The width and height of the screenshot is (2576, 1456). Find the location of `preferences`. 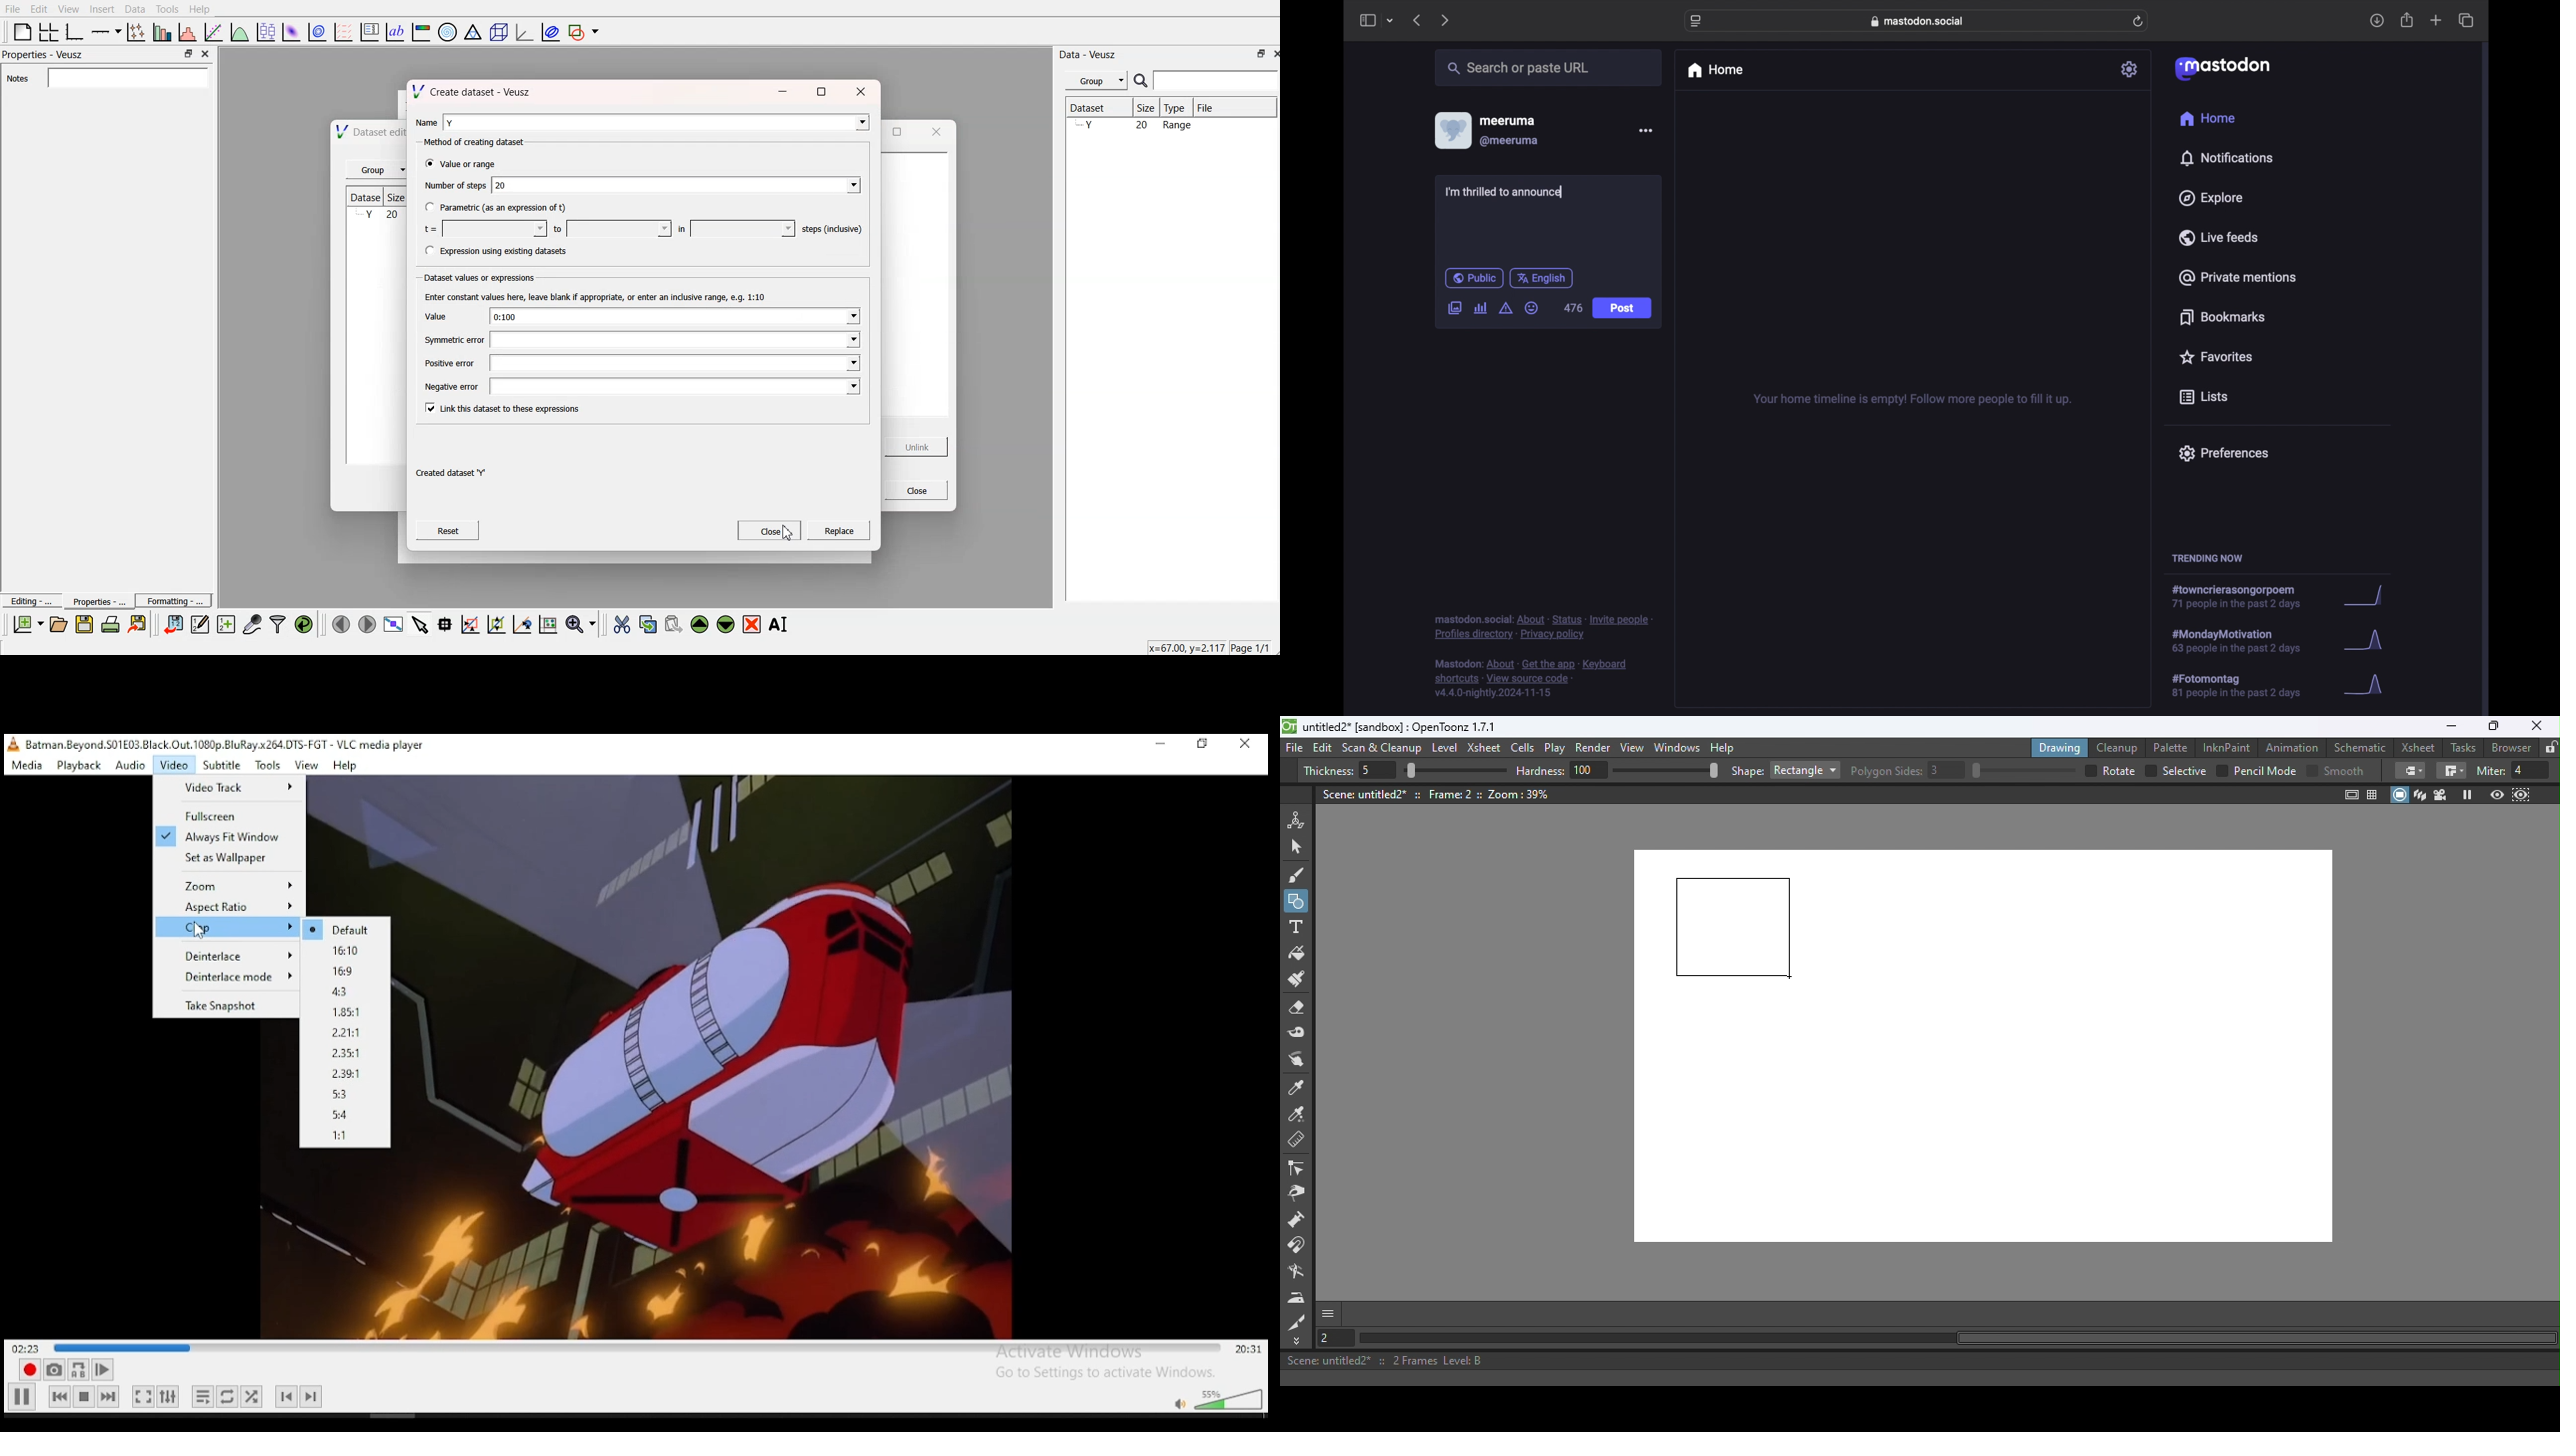

preferences is located at coordinates (2224, 453).